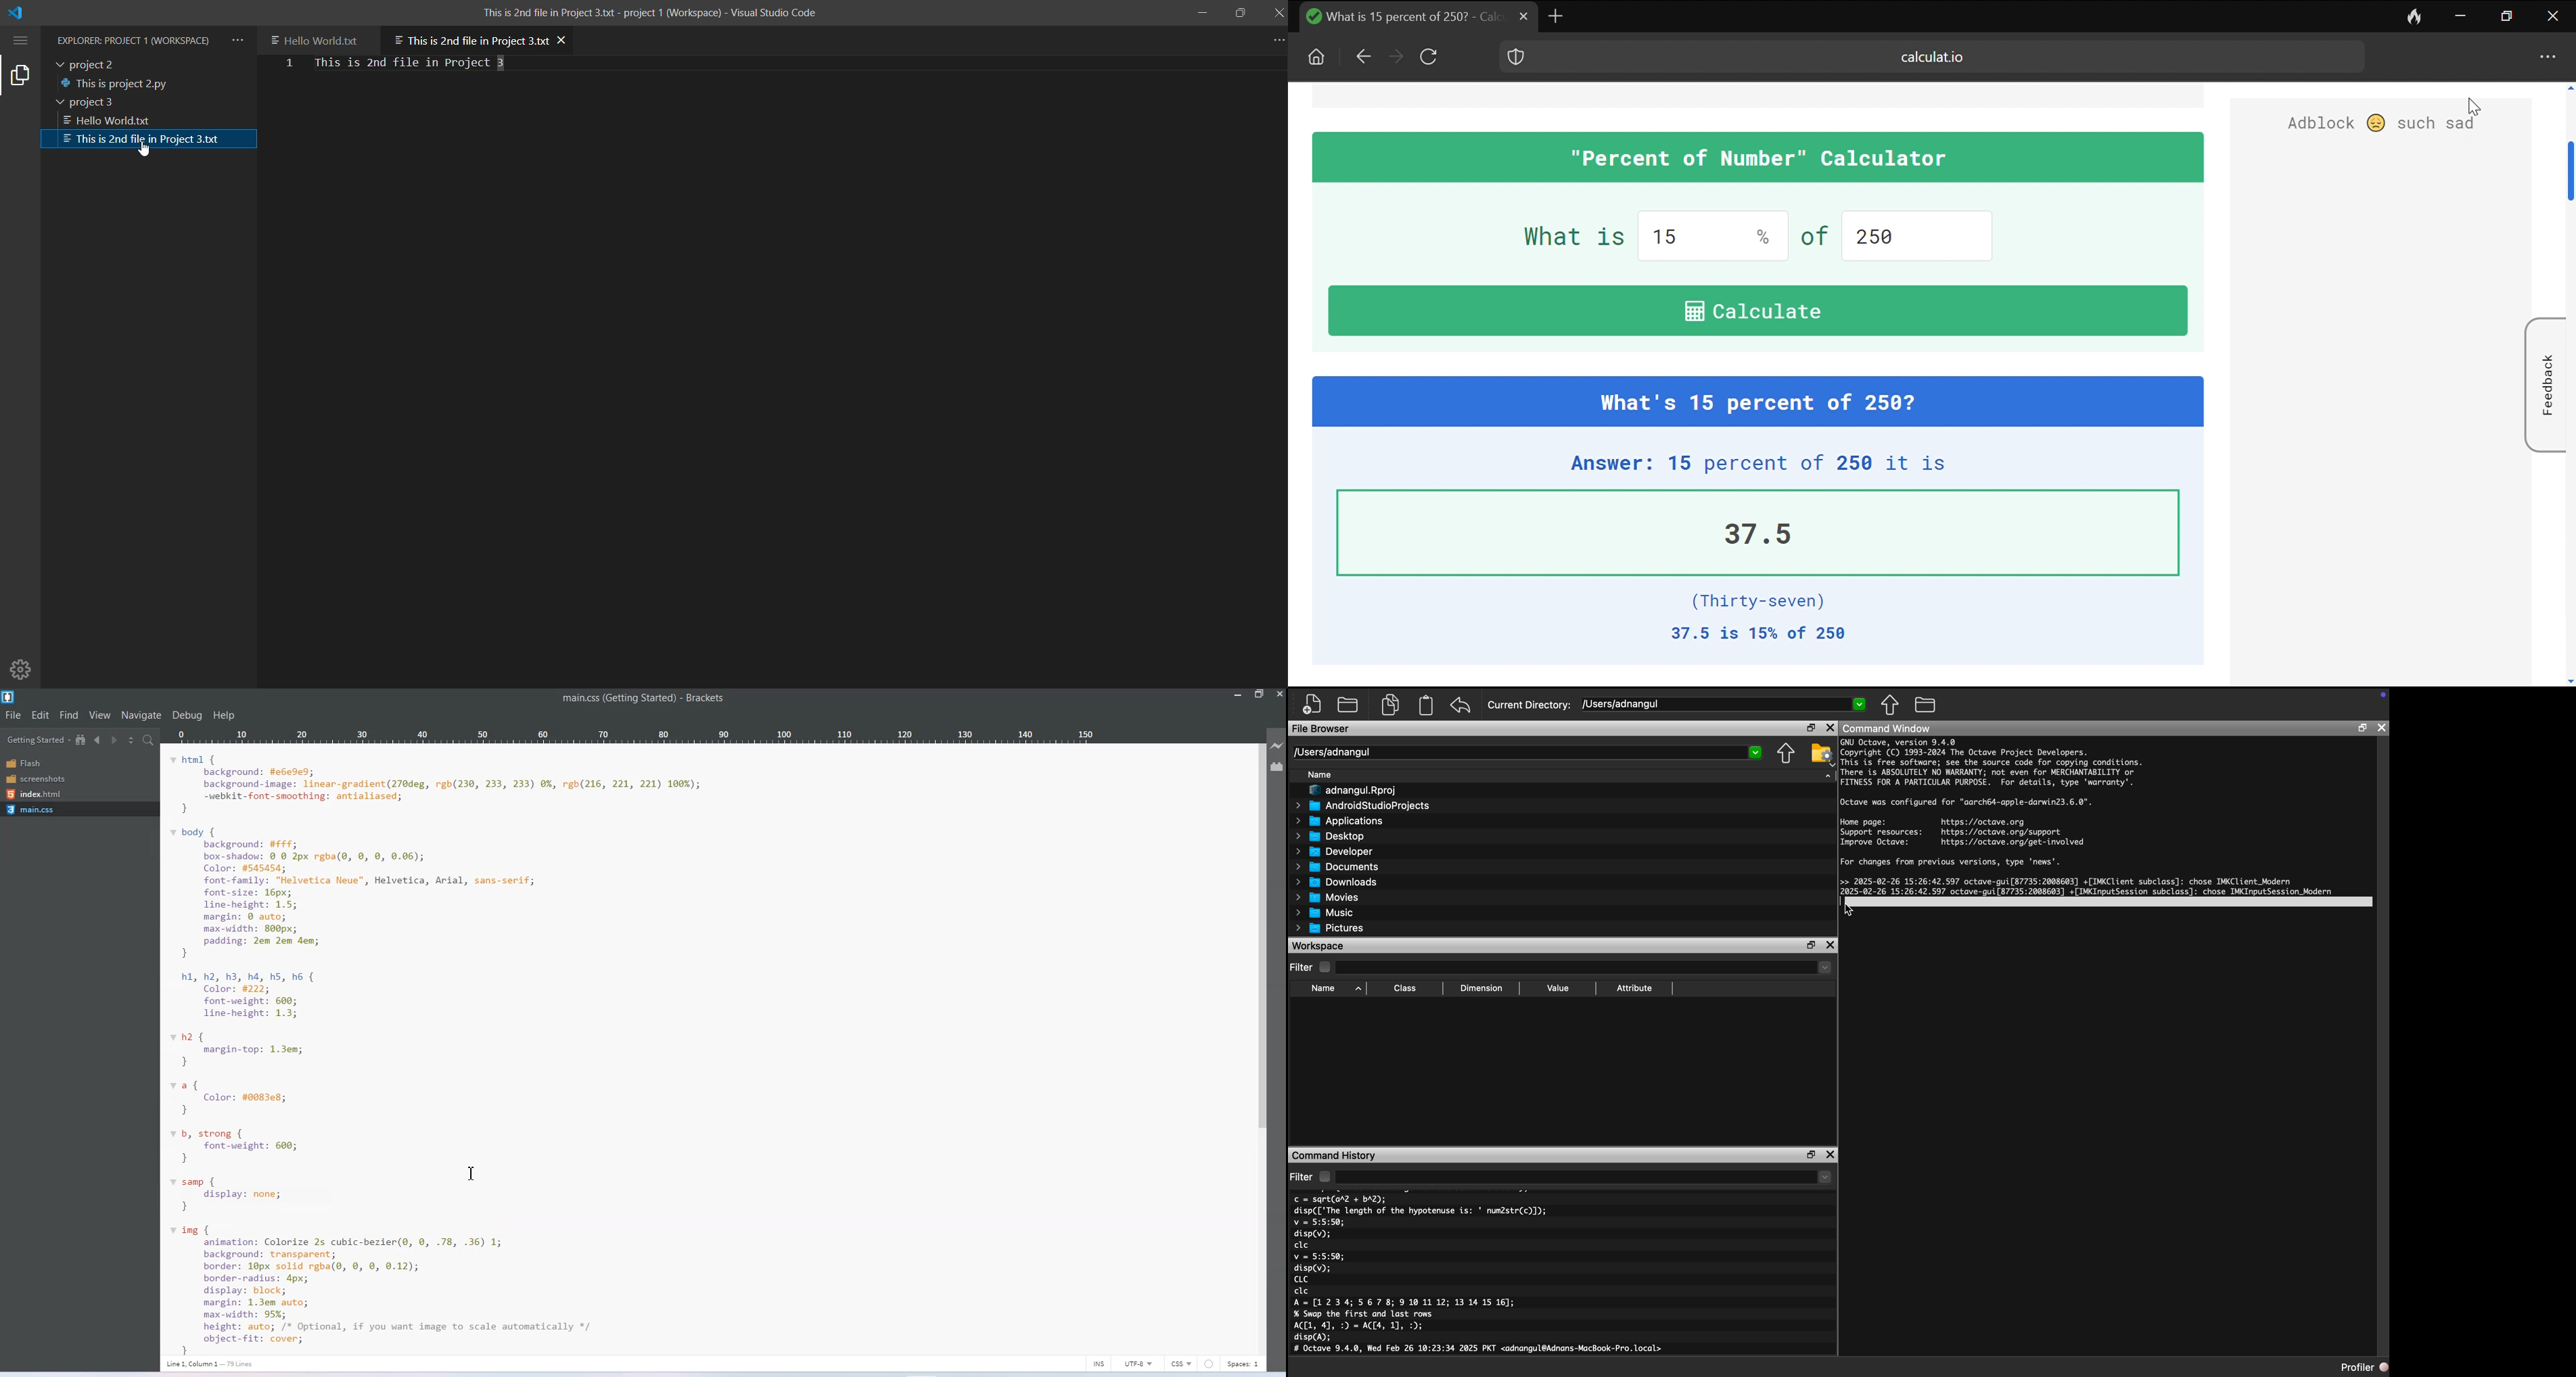  Describe the element at coordinates (634, 736) in the screenshot. I see `Column Ruler` at that location.